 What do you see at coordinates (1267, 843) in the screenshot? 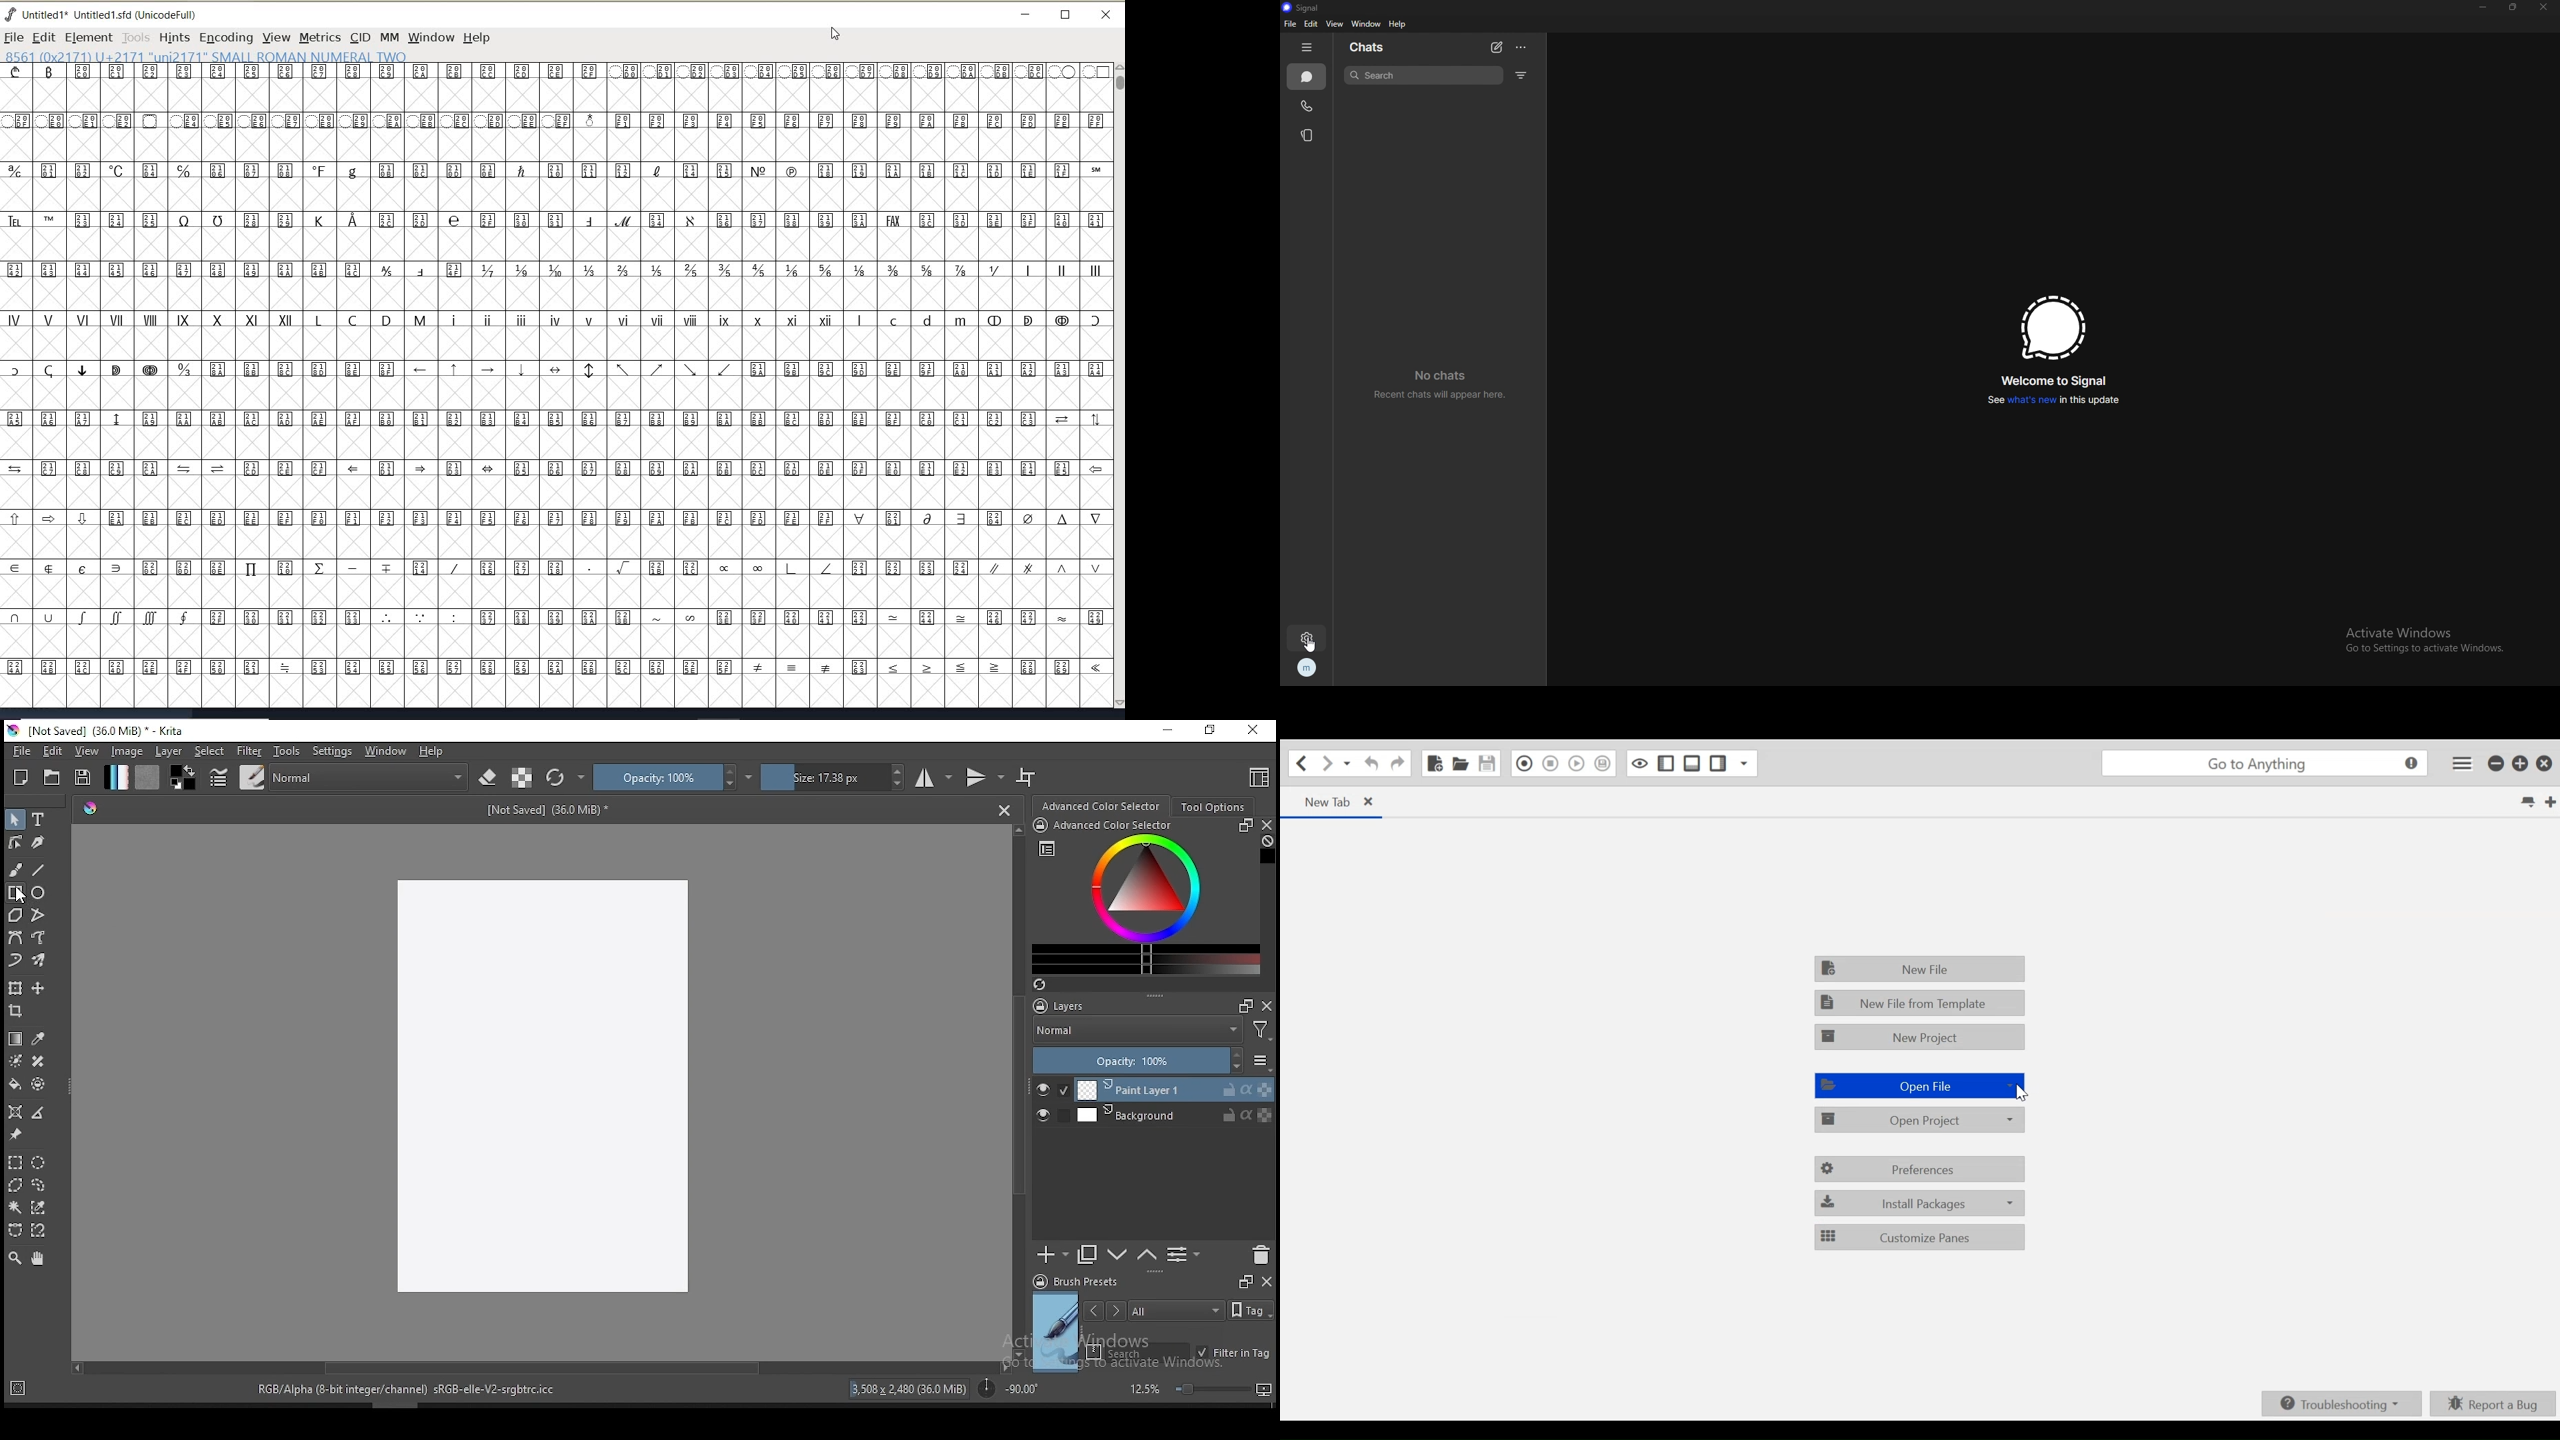
I see `Clear` at bounding box center [1267, 843].